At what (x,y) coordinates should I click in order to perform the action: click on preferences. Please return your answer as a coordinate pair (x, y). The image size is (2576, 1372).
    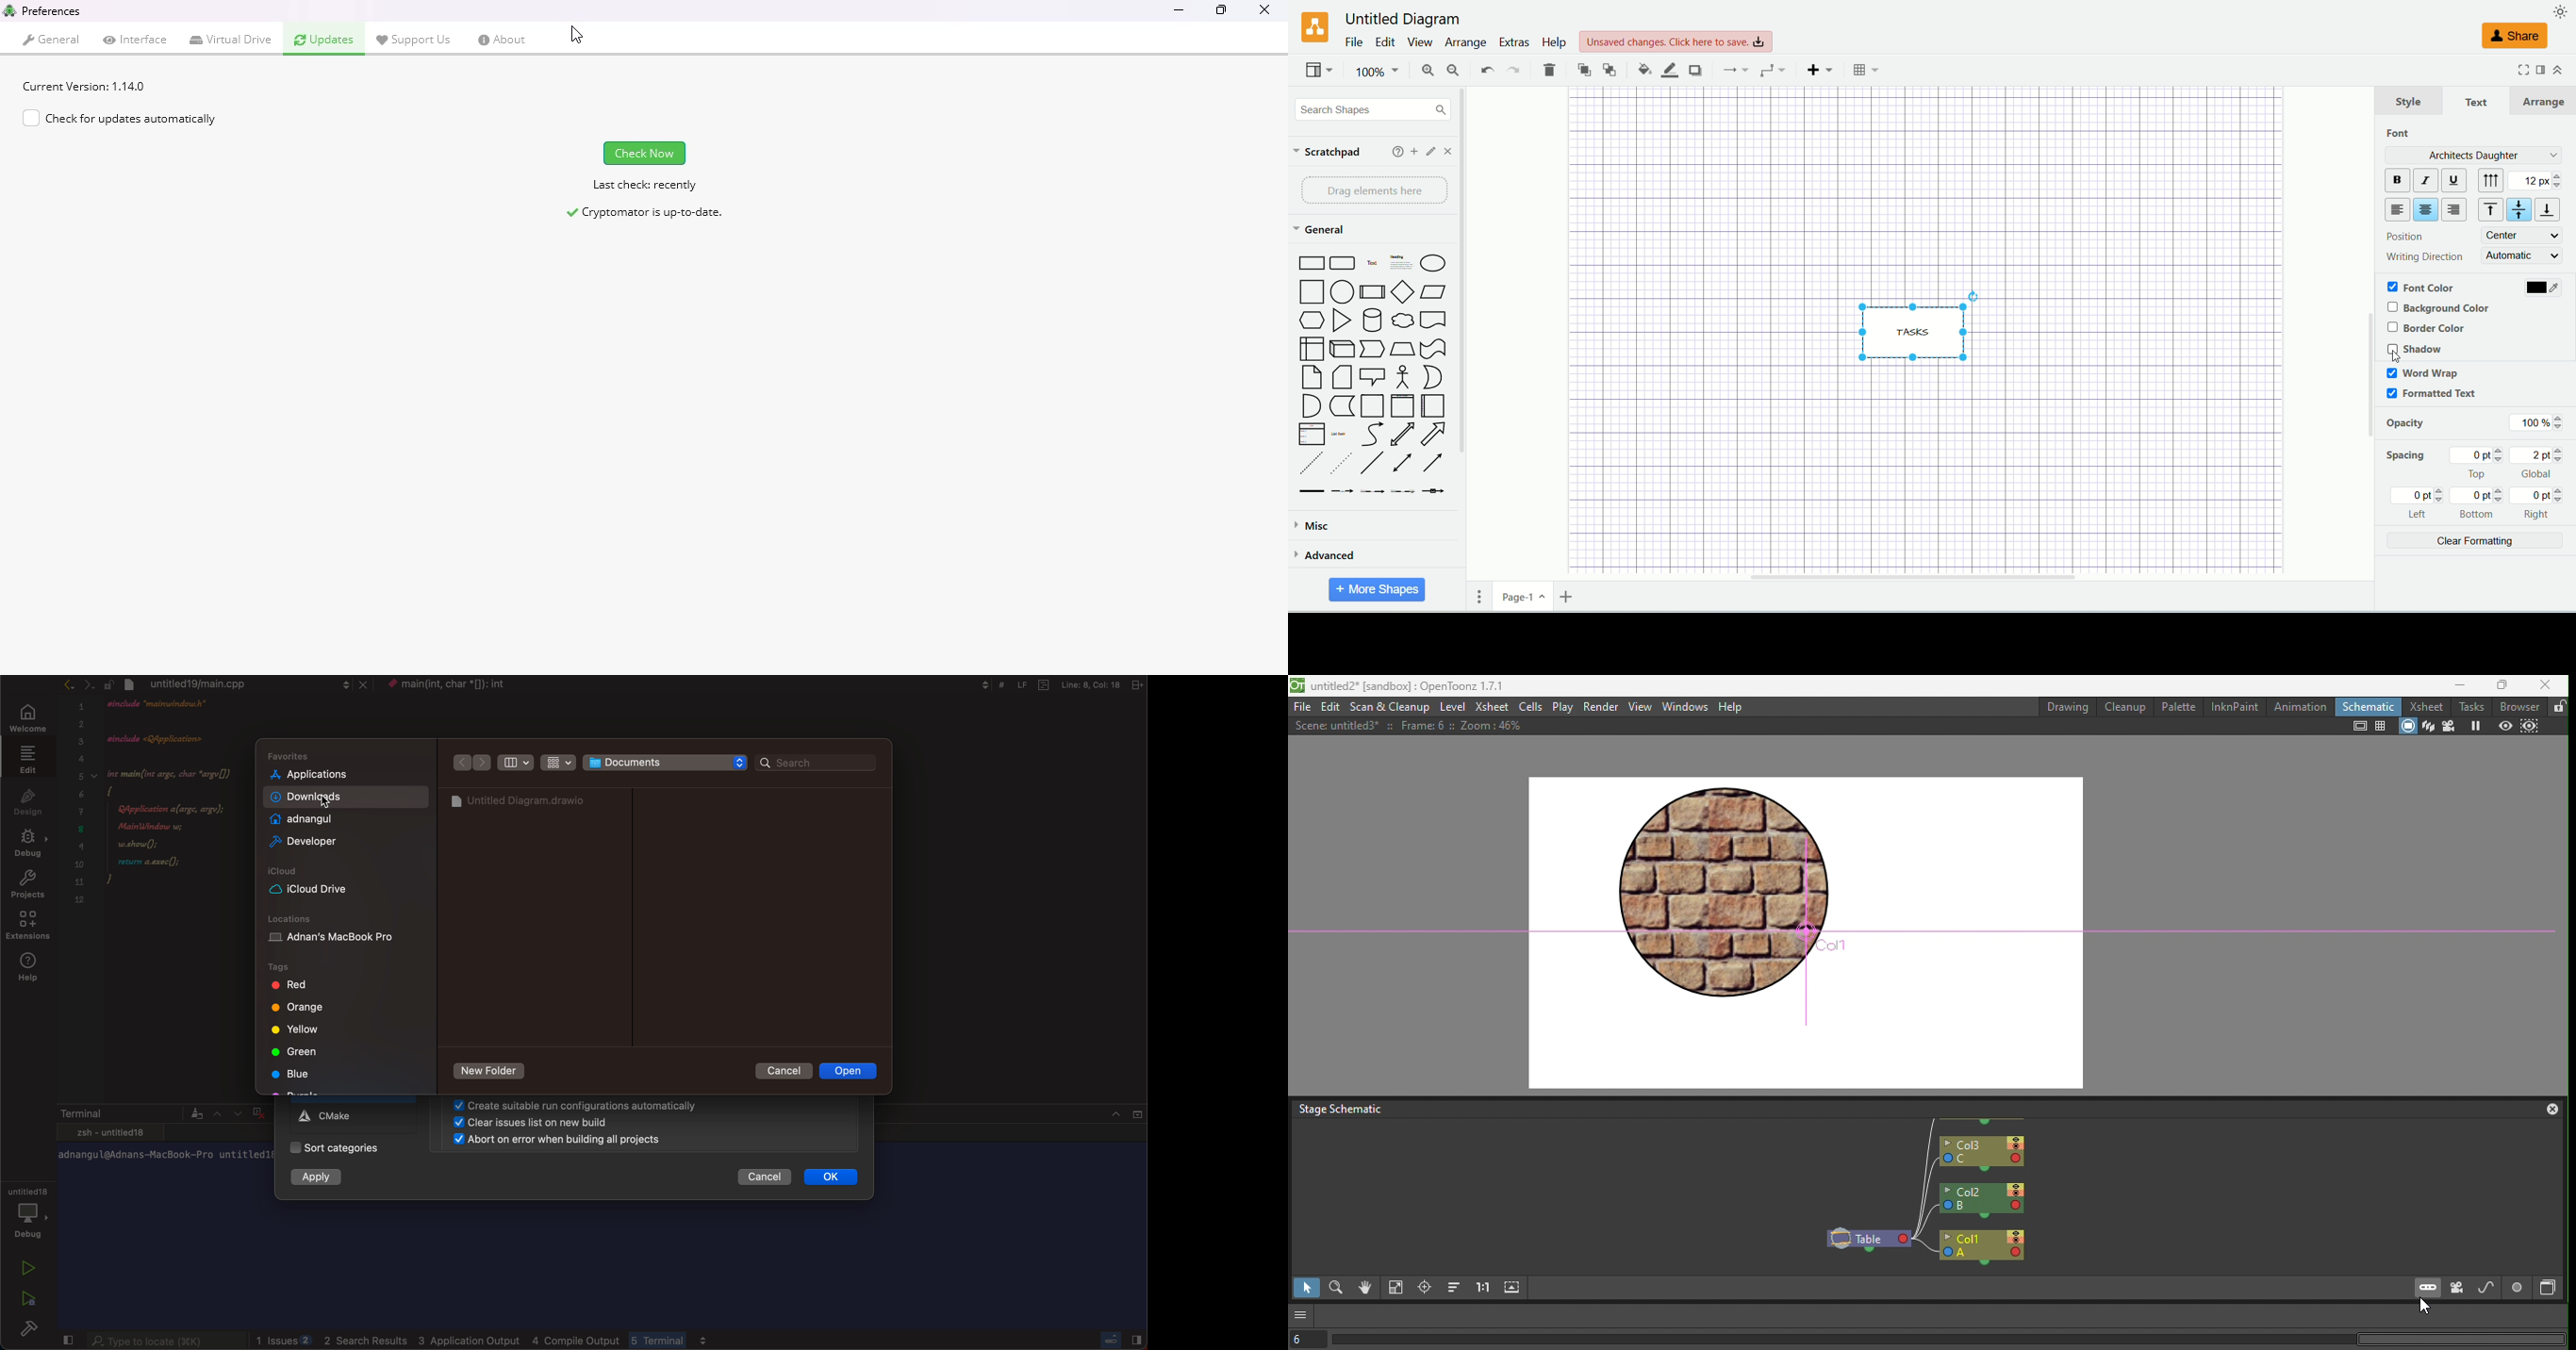
    Looking at the image, I should click on (52, 10).